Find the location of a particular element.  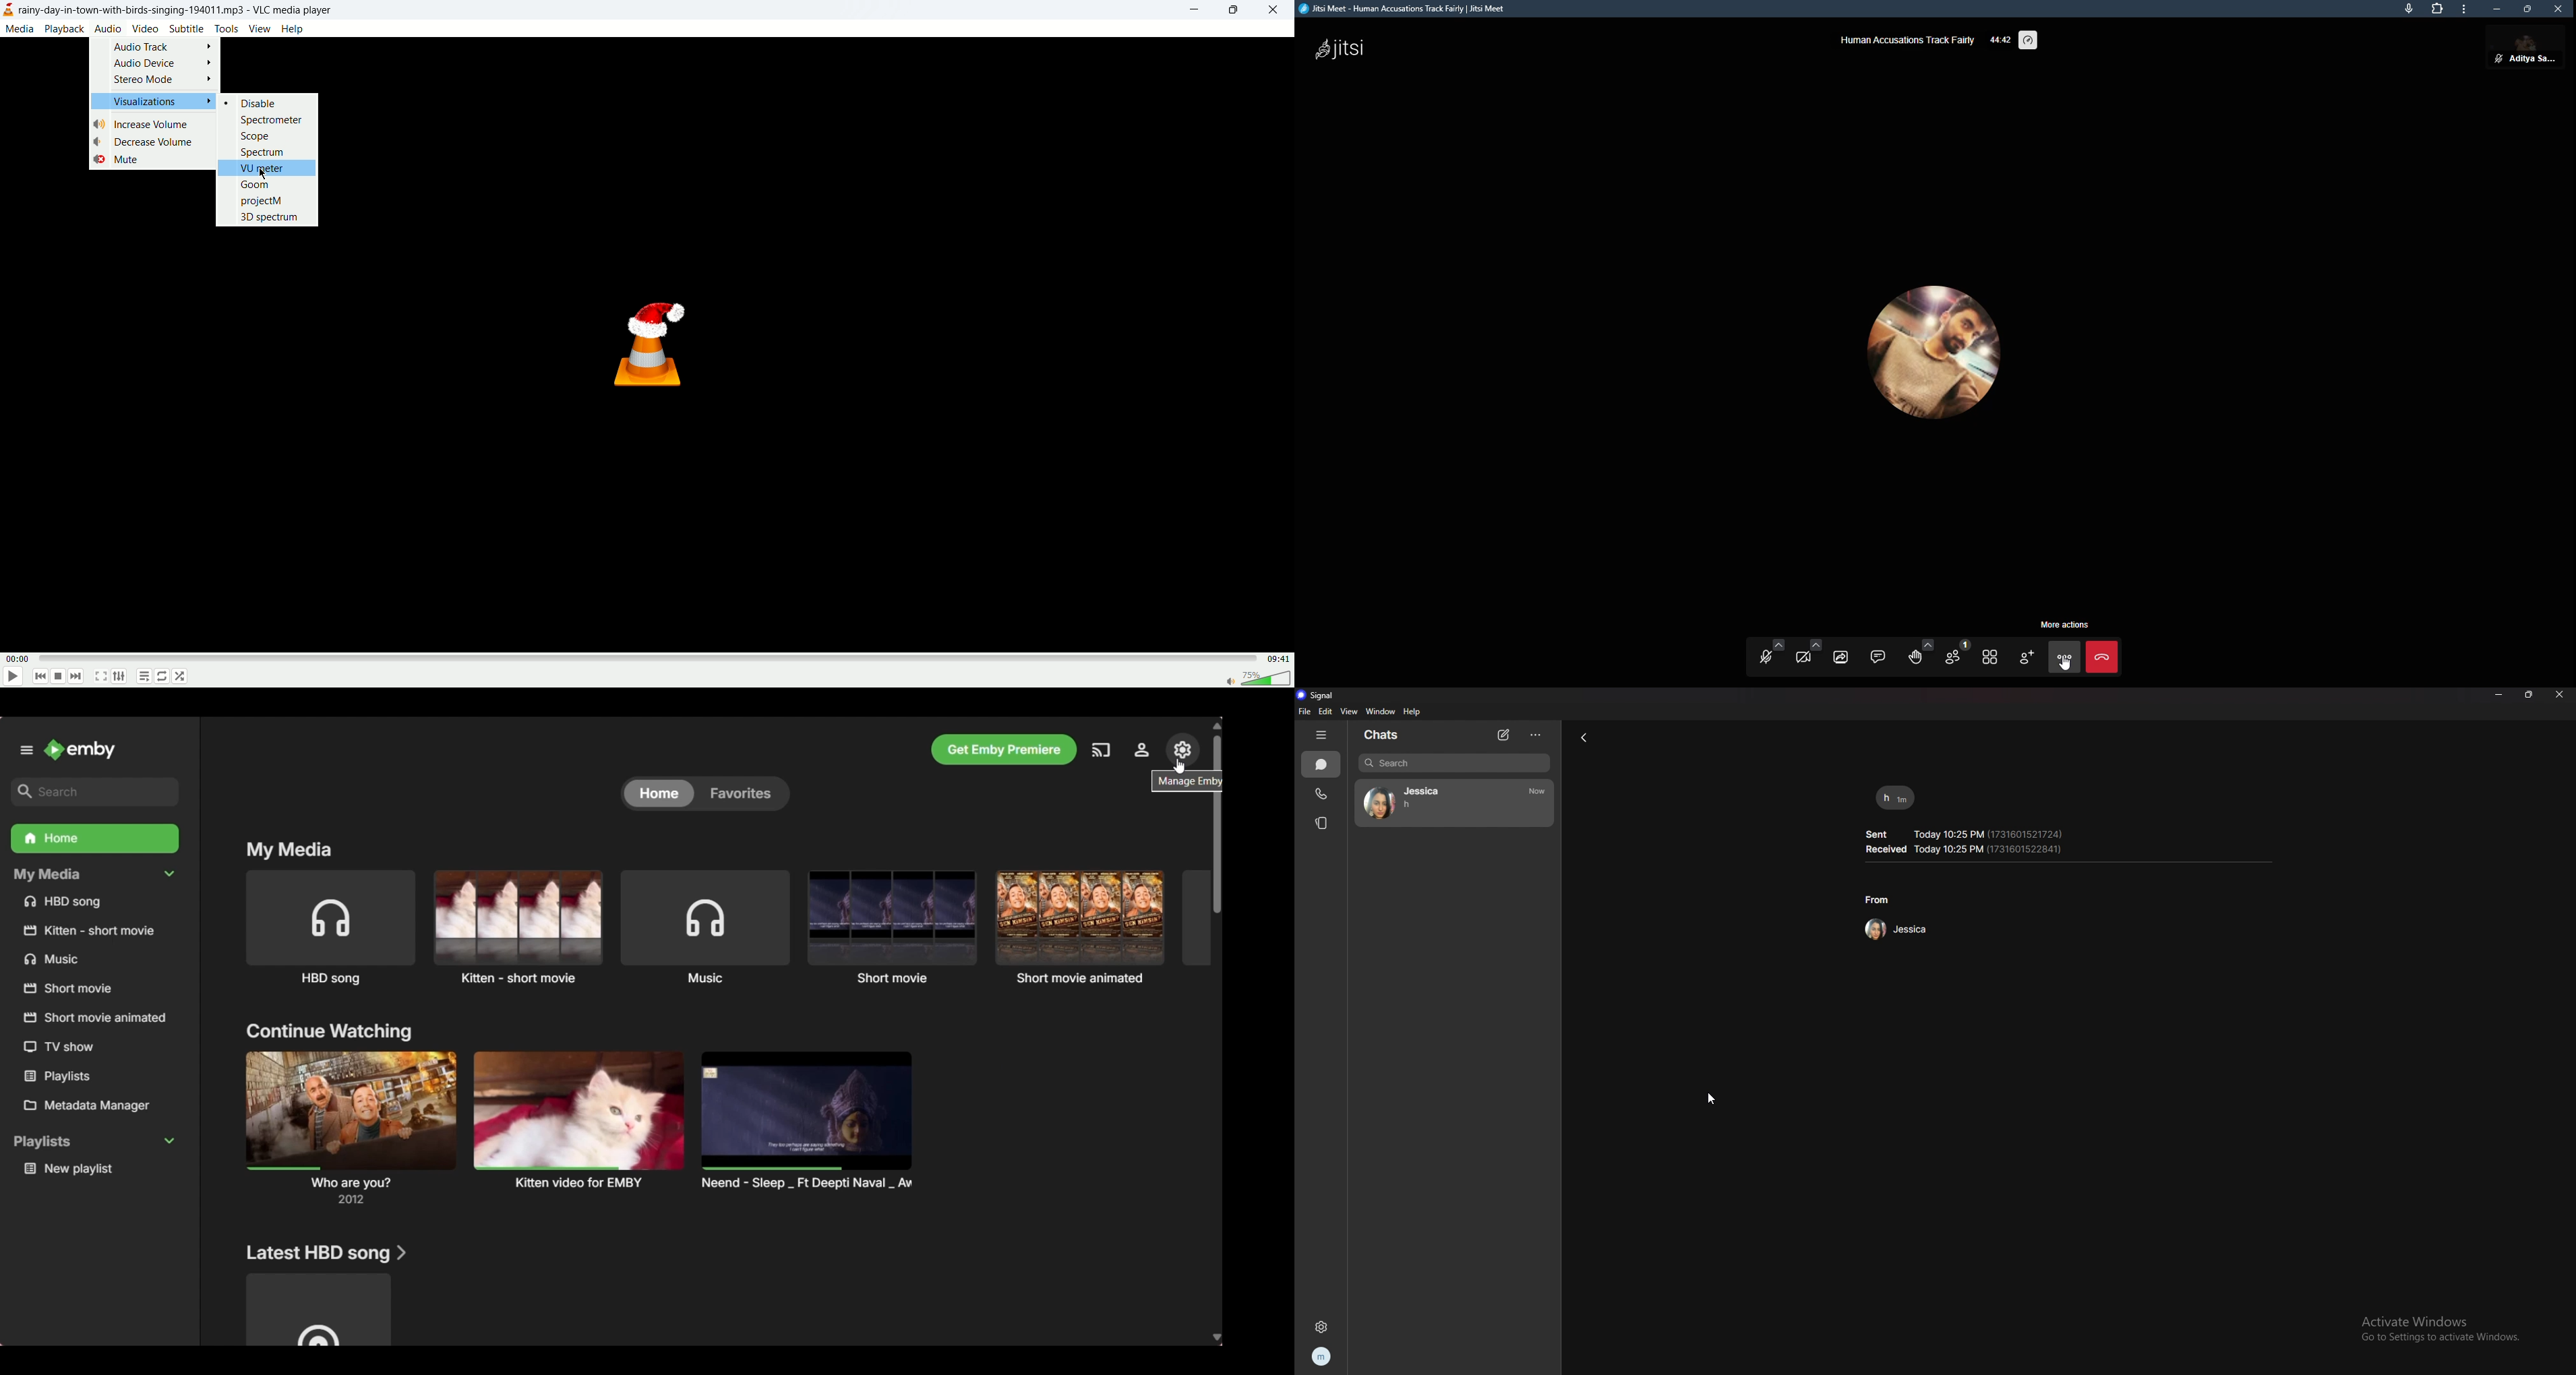

back is located at coordinates (1587, 738).